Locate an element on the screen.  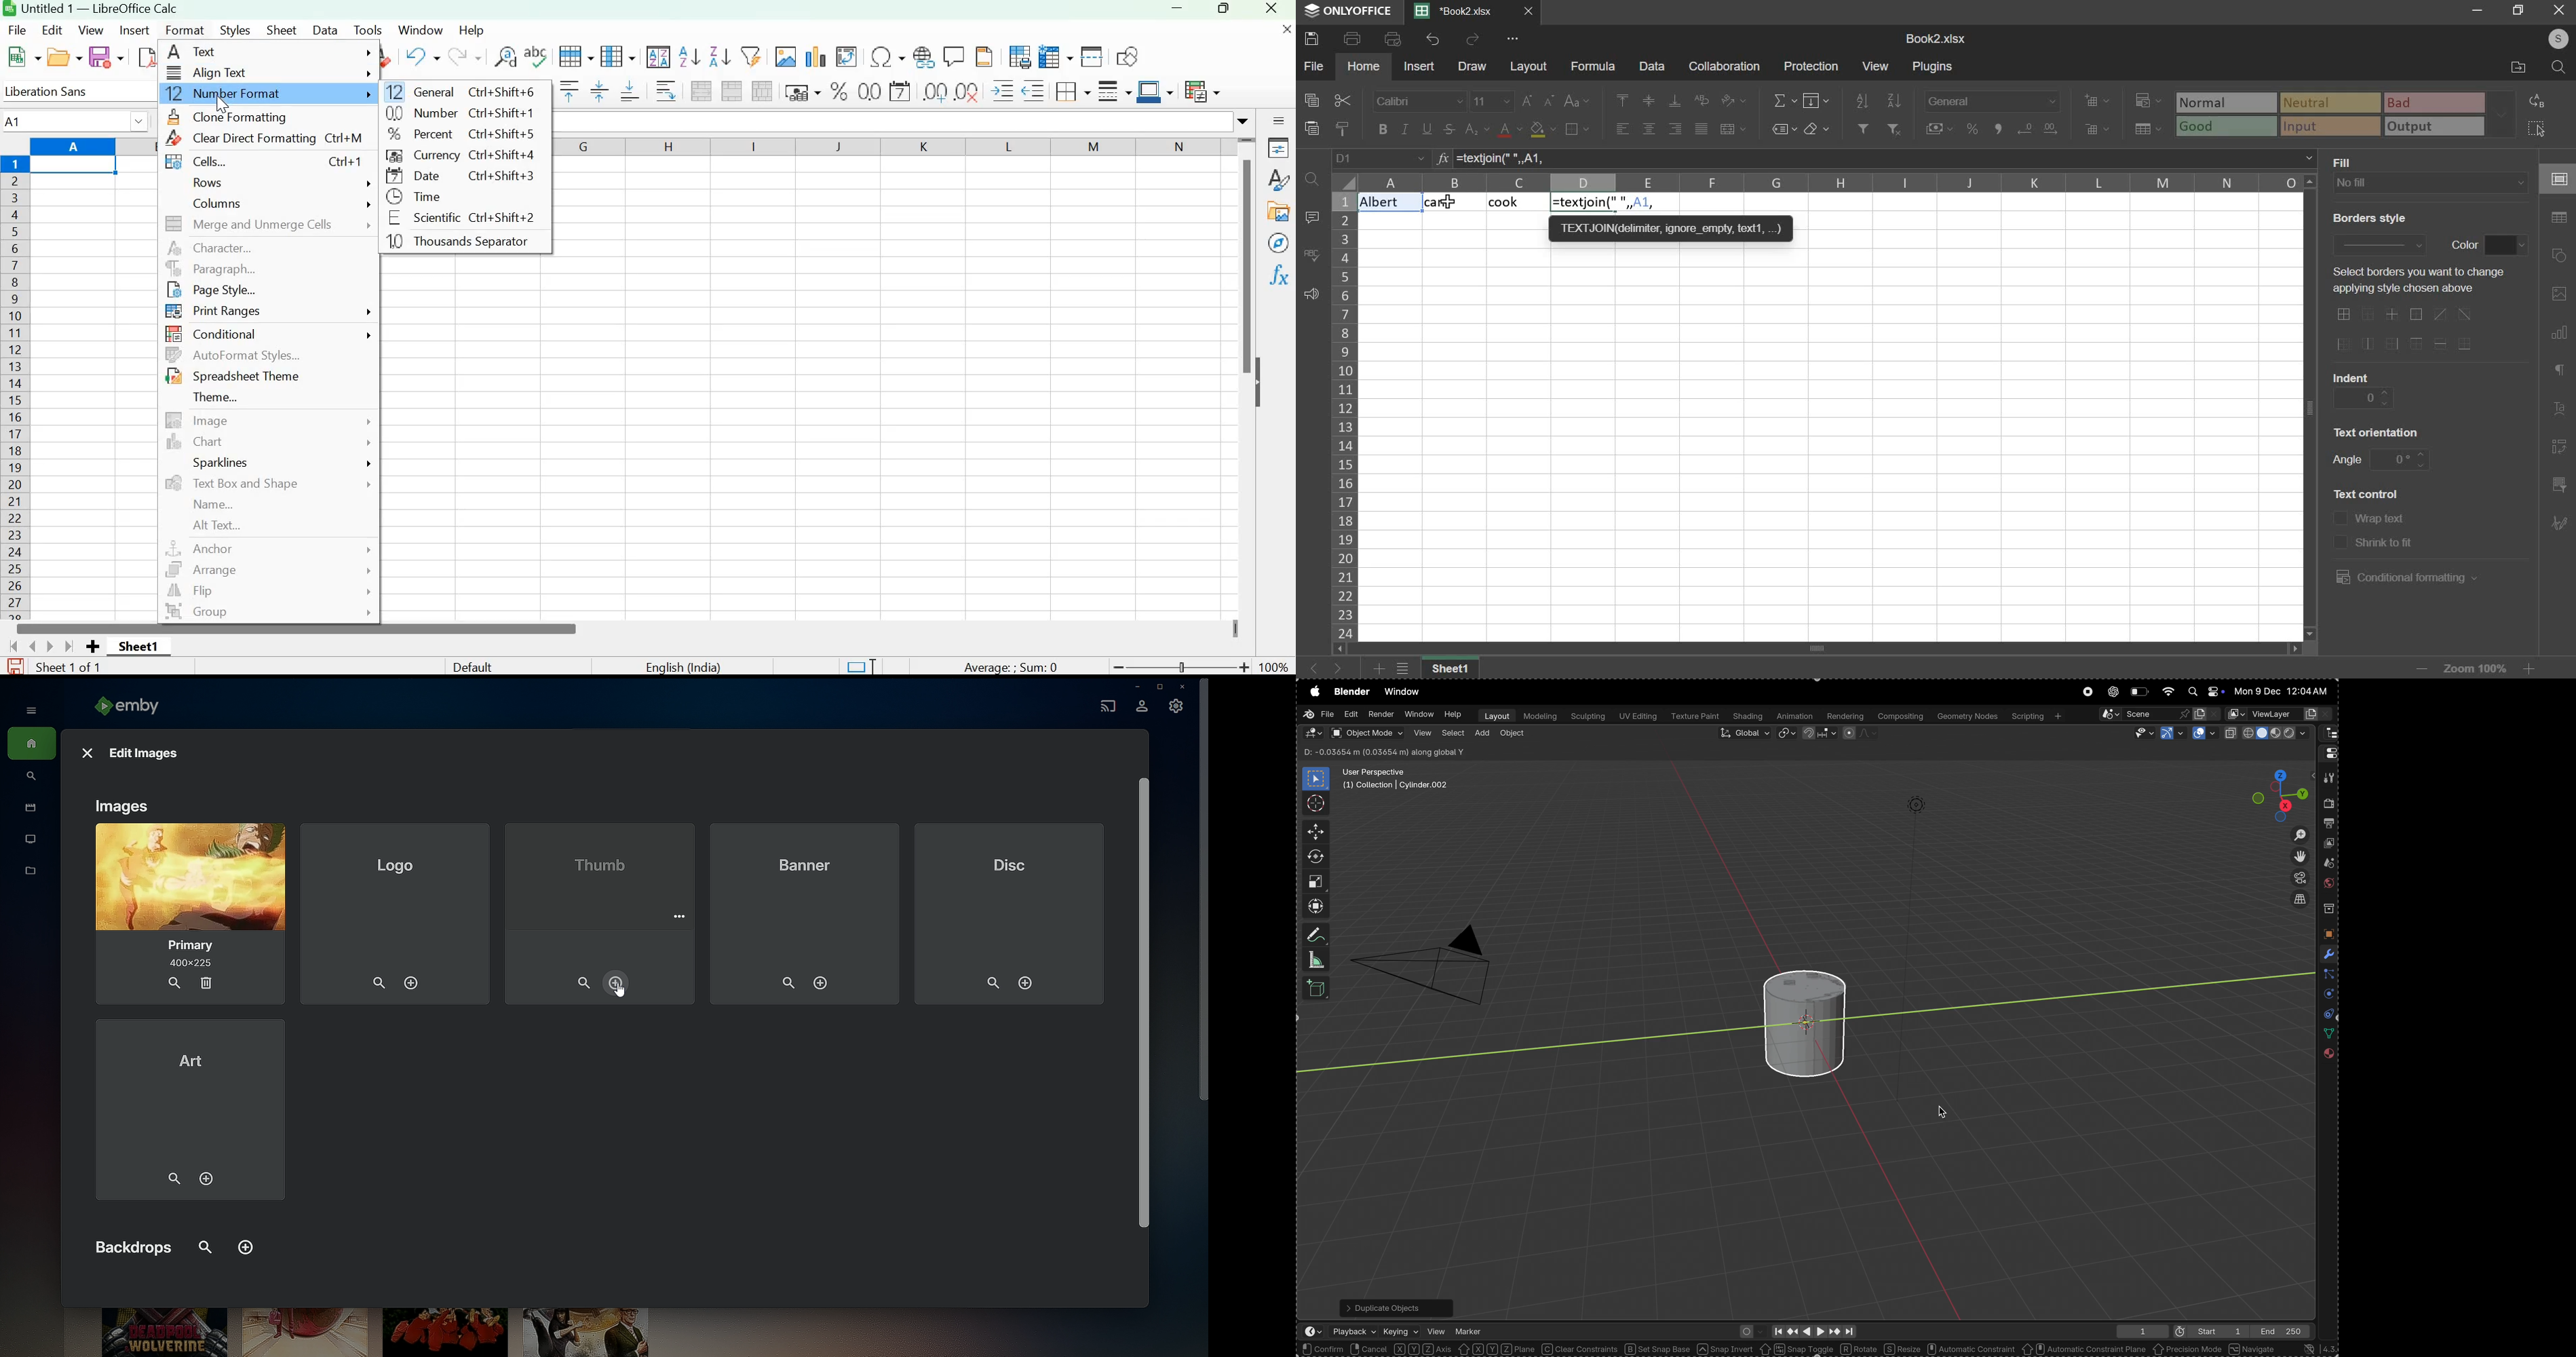
comment is located at coordinates (1311, 217).